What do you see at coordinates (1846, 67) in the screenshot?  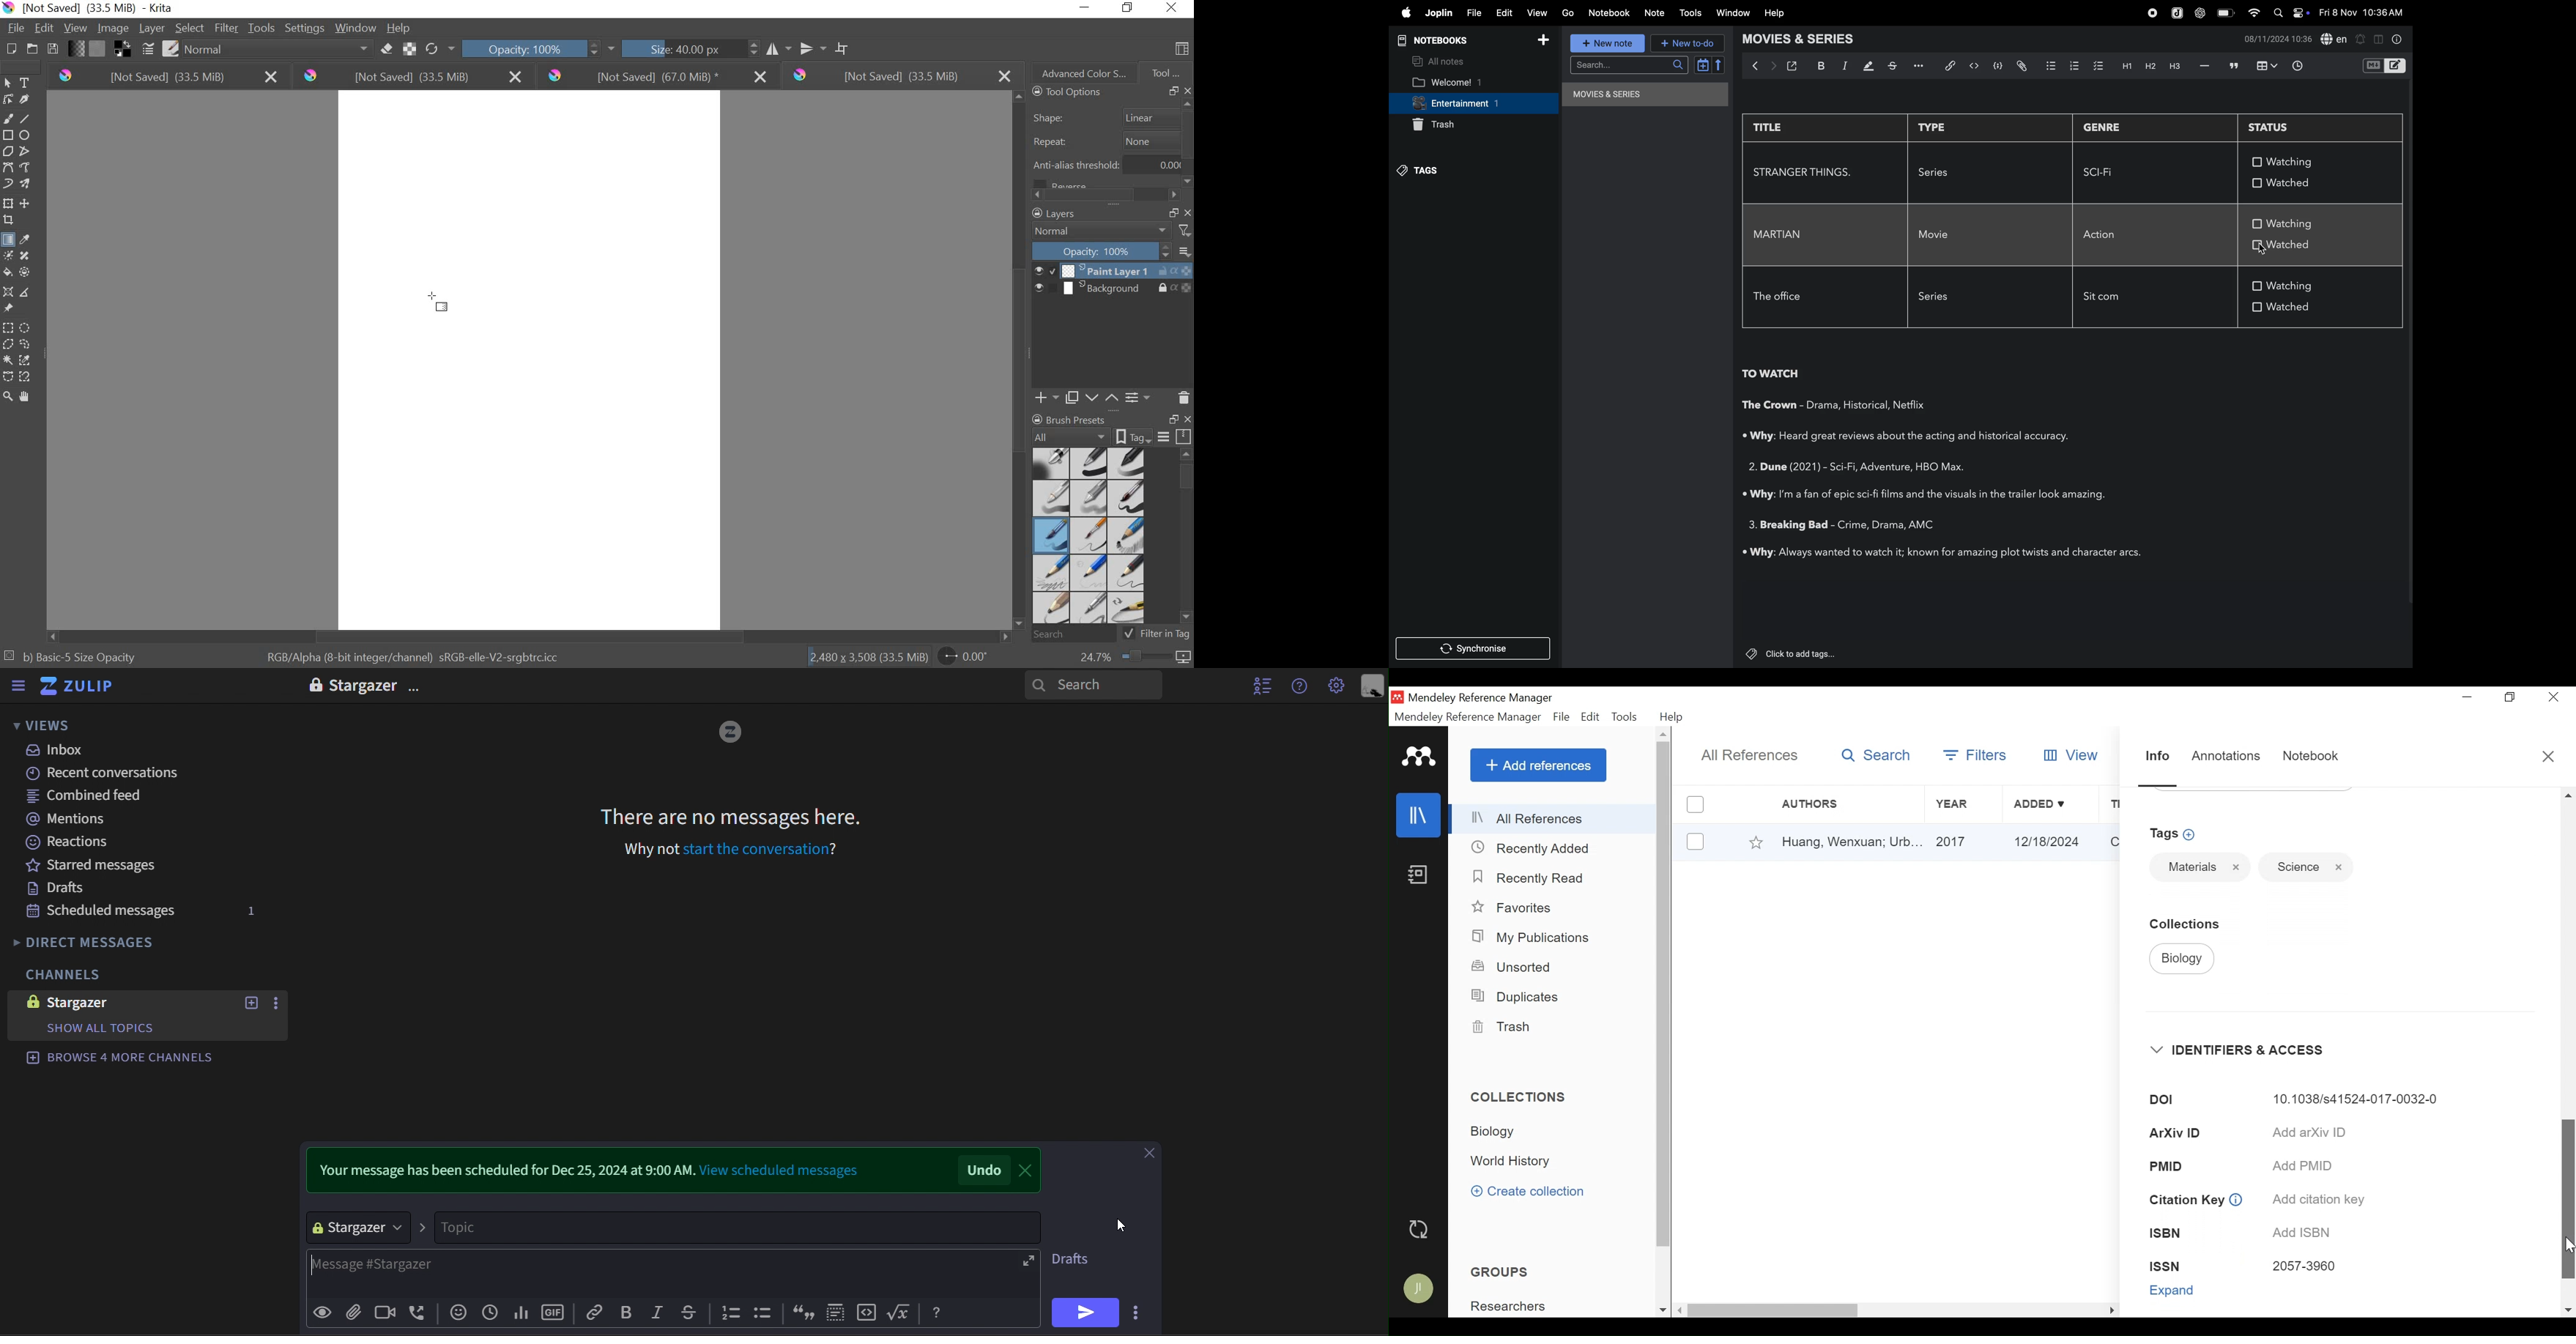 I see `italic` at bounding box center [1846, 67].